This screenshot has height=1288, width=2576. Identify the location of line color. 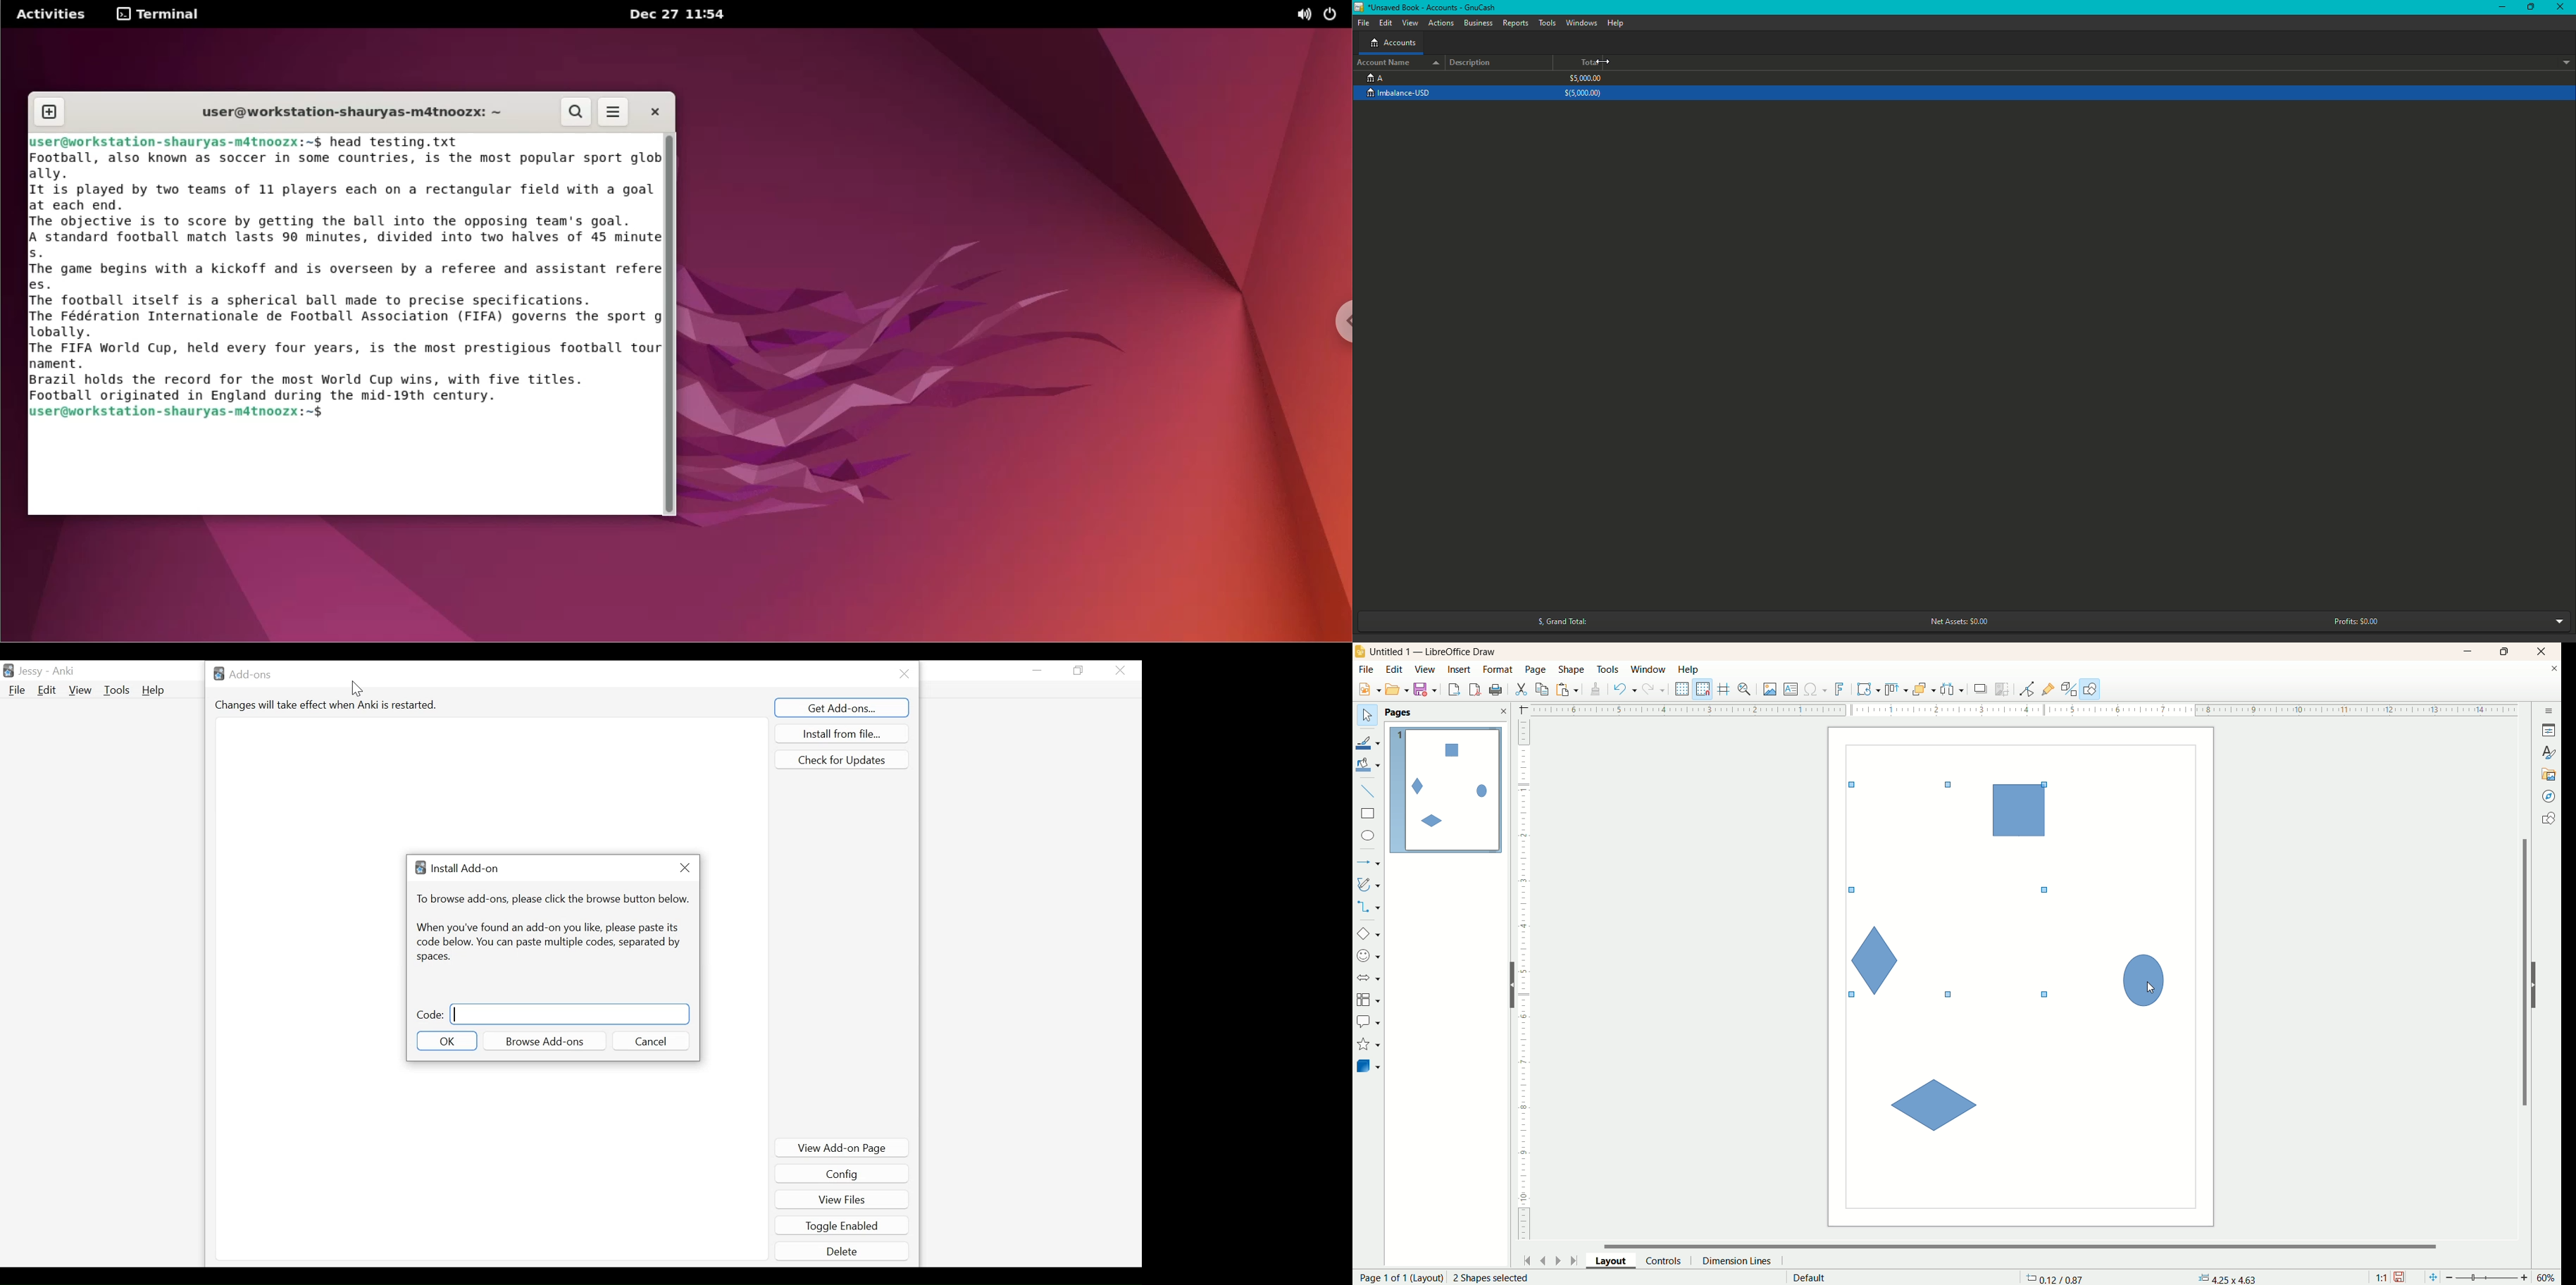
(1369, 741).